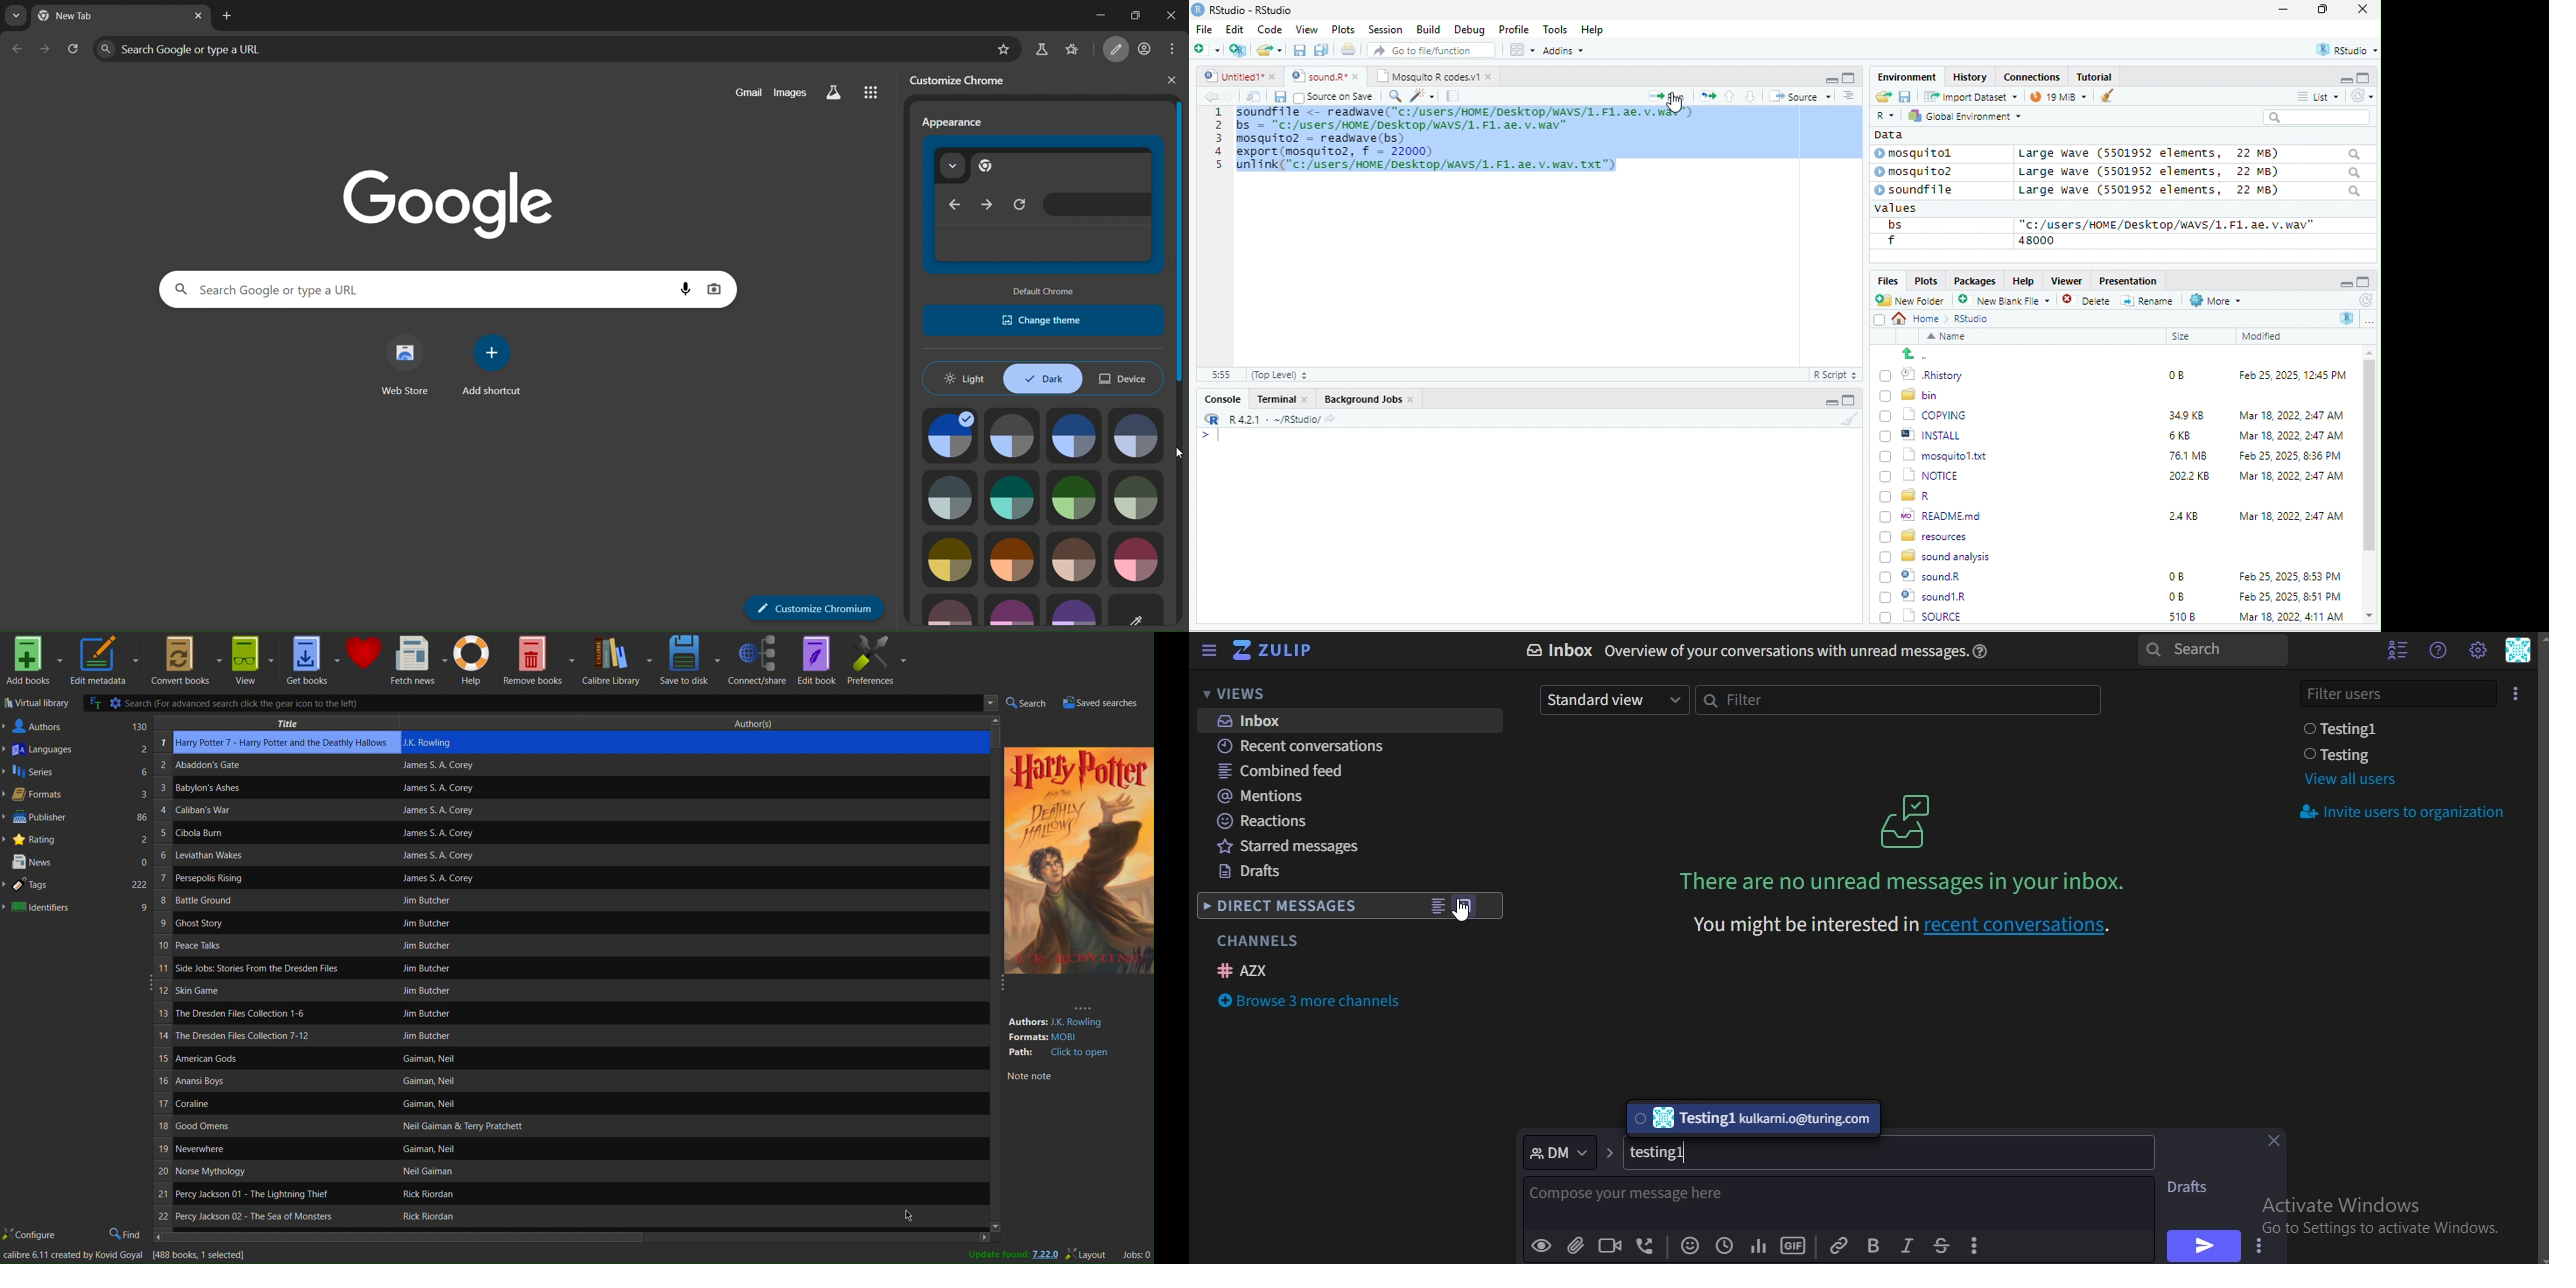  I want to click on Console, so click(1221, 397).